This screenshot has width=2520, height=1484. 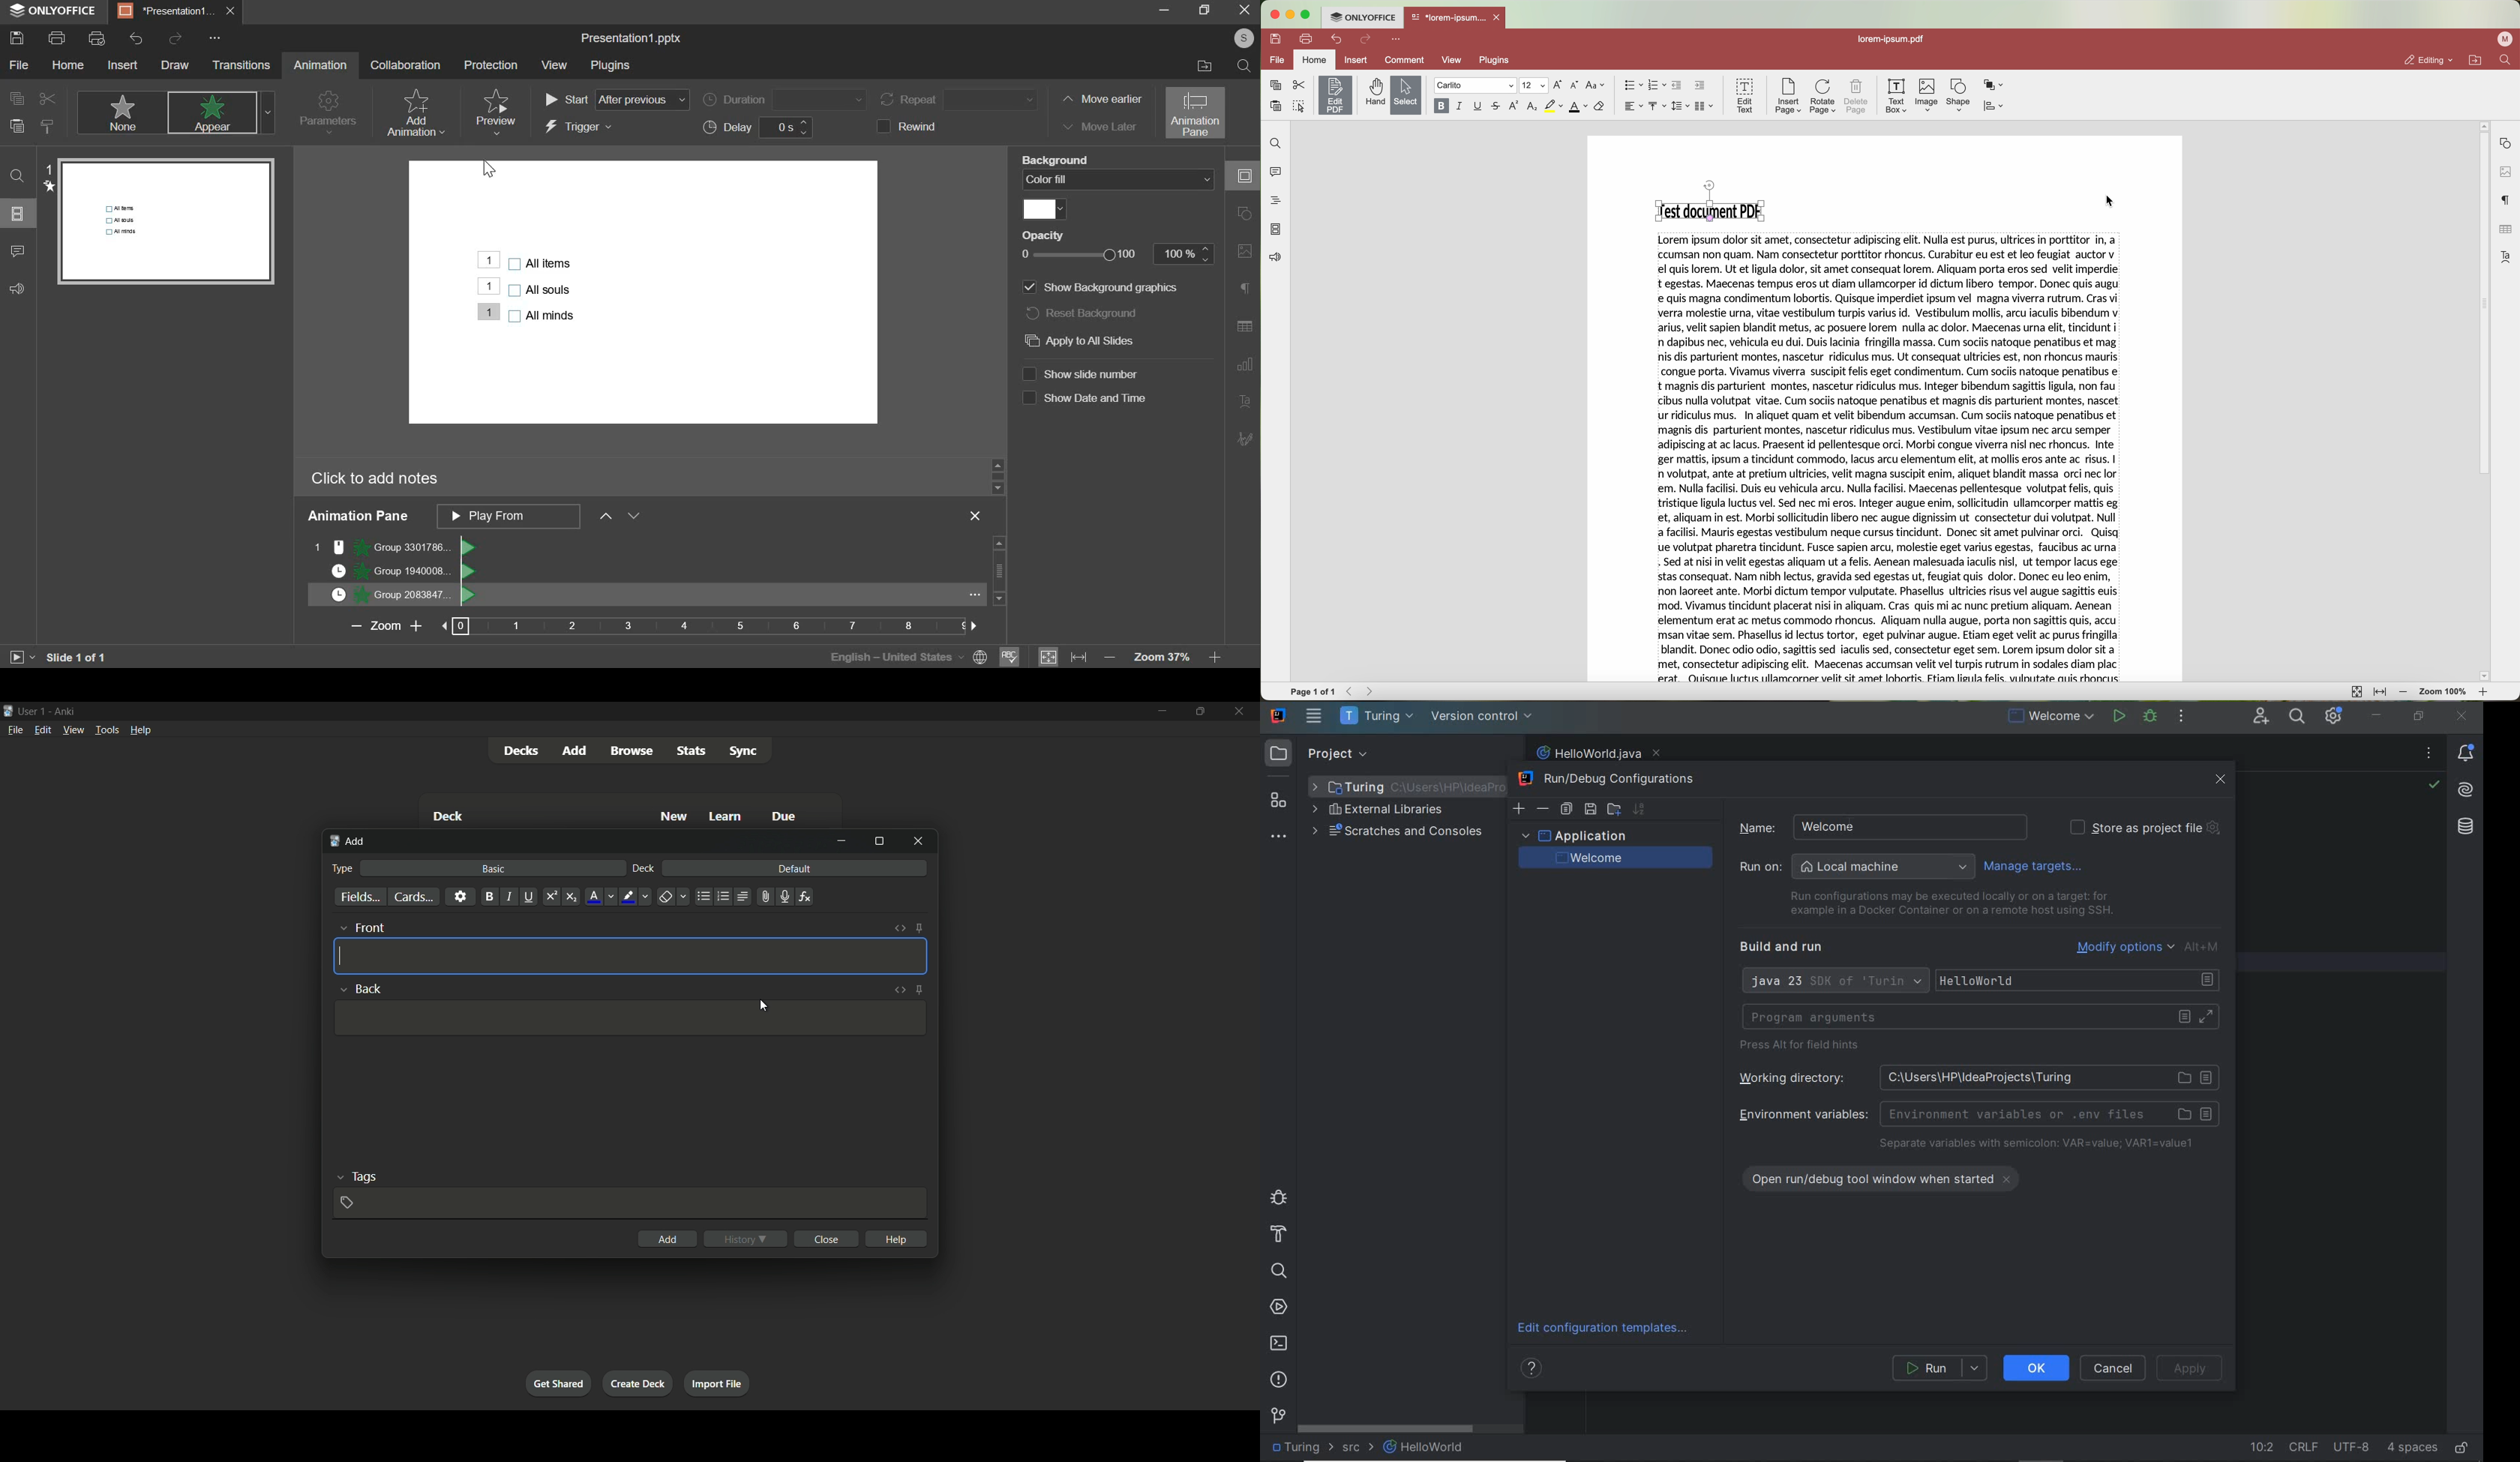 What do you see at coordinates (639, 1383) in the screenshot?
I see `create deck` at bounding box center [639, 1383].